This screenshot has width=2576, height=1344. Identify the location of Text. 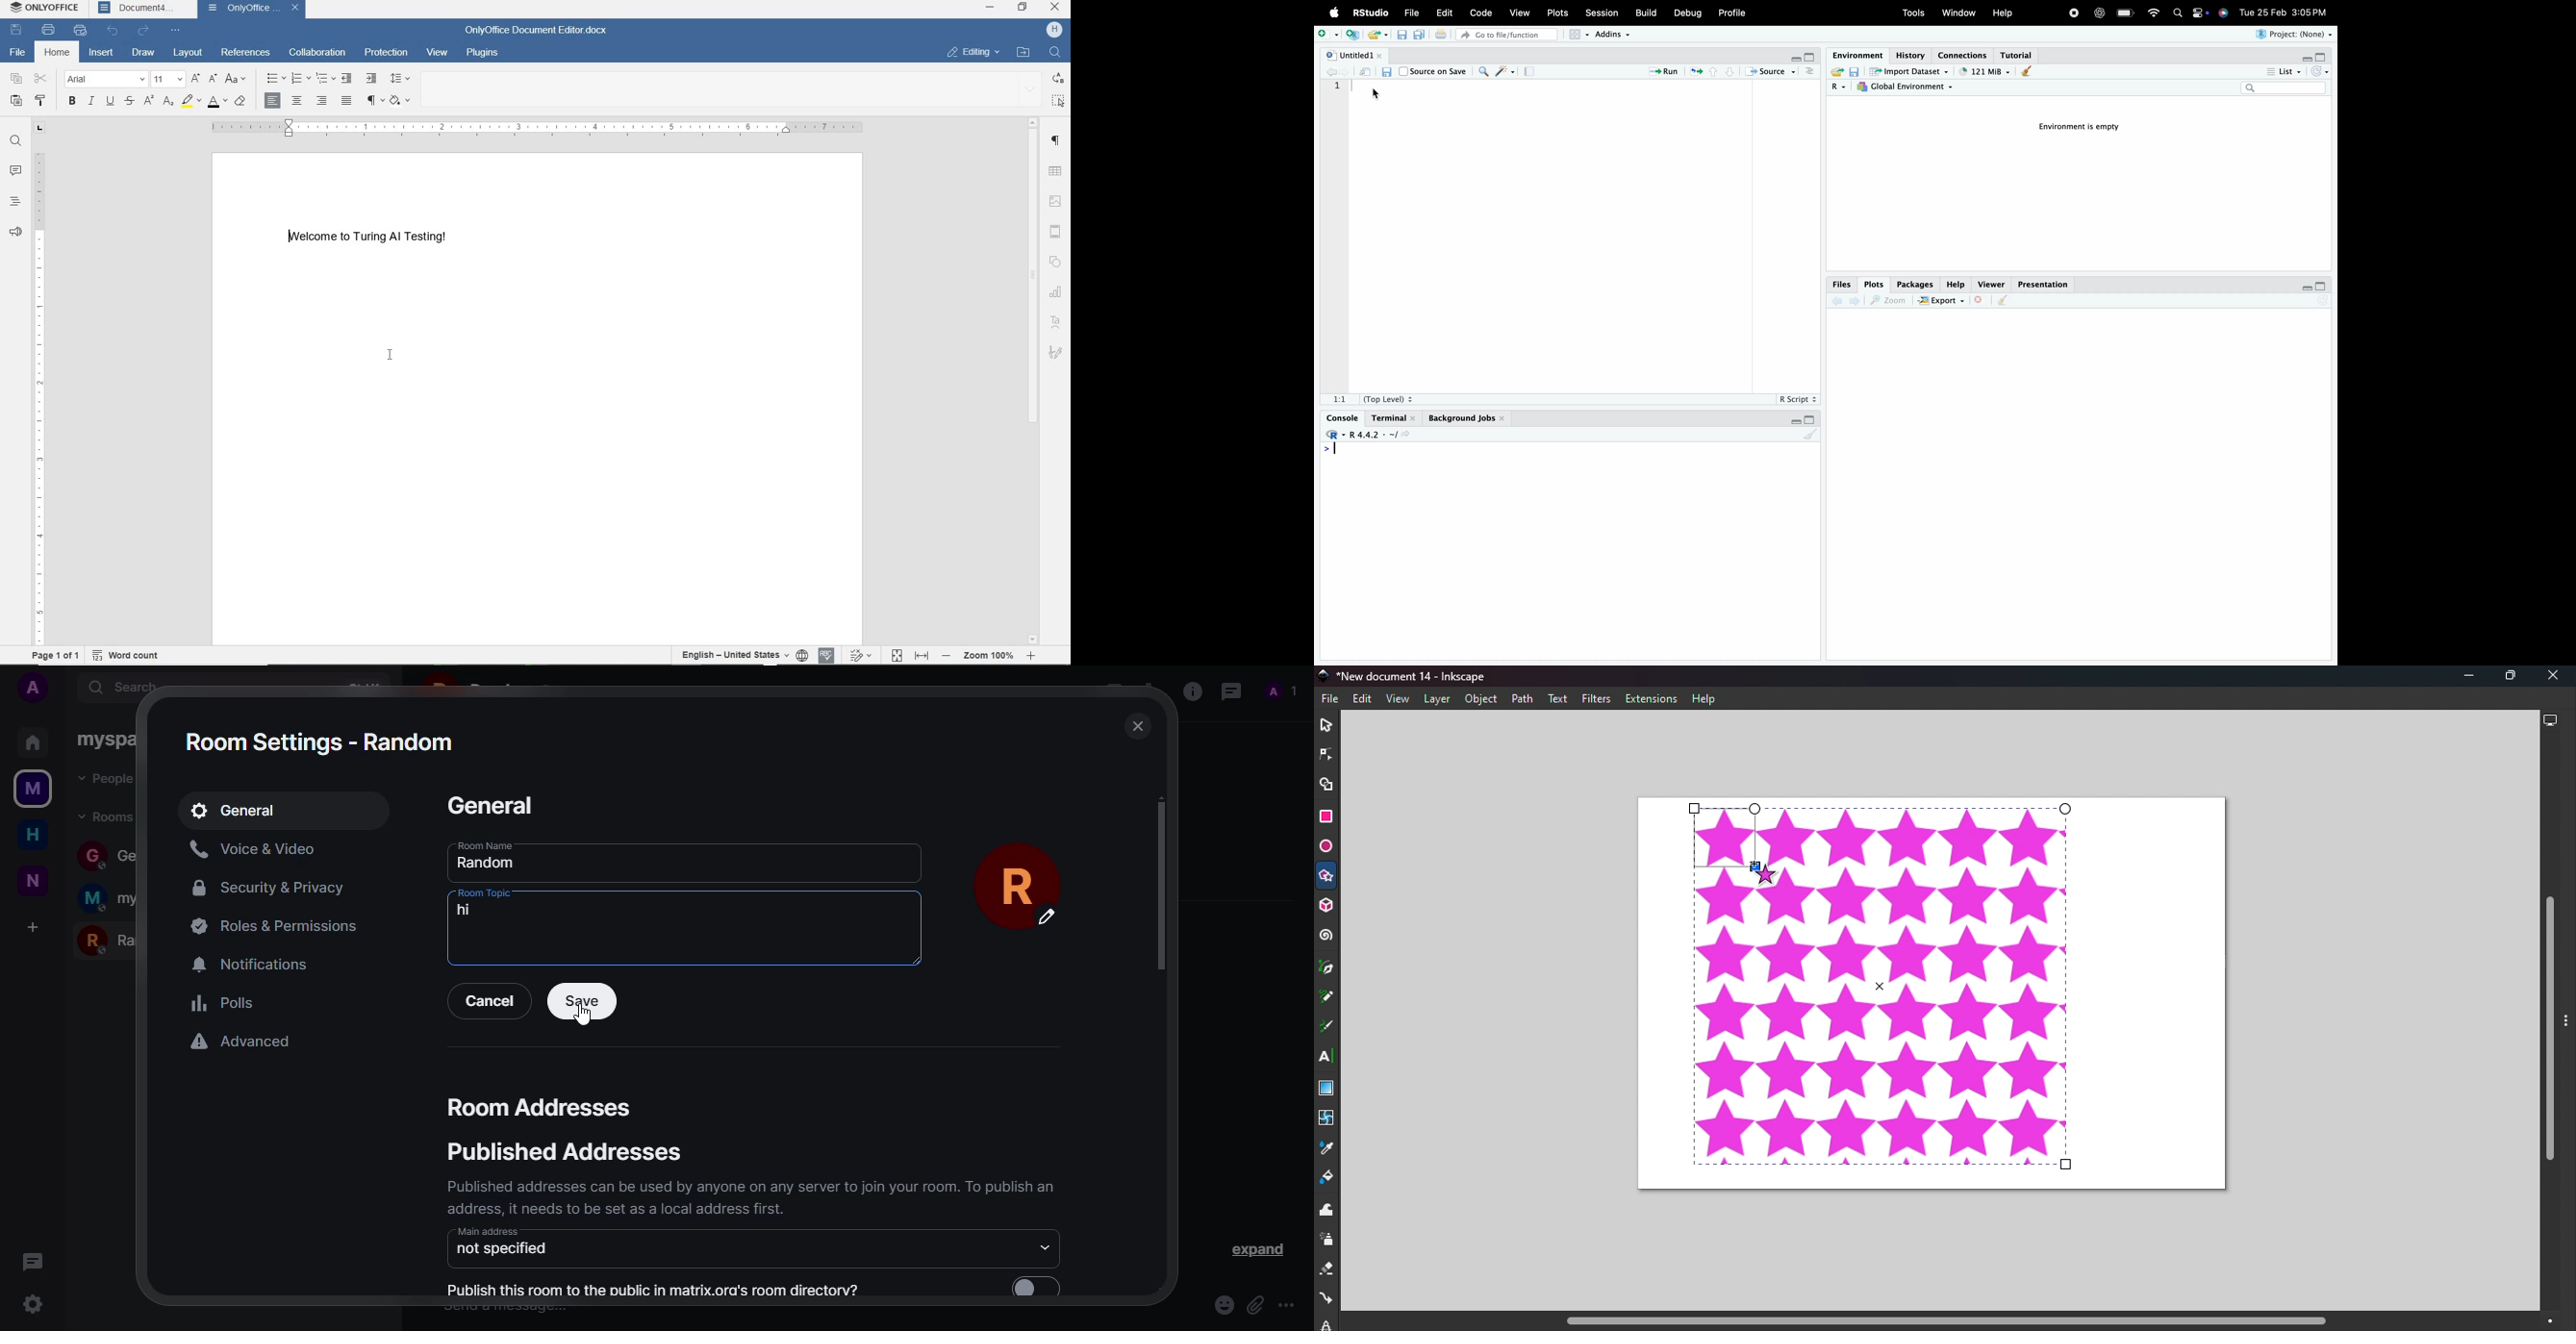
(1558, 699).